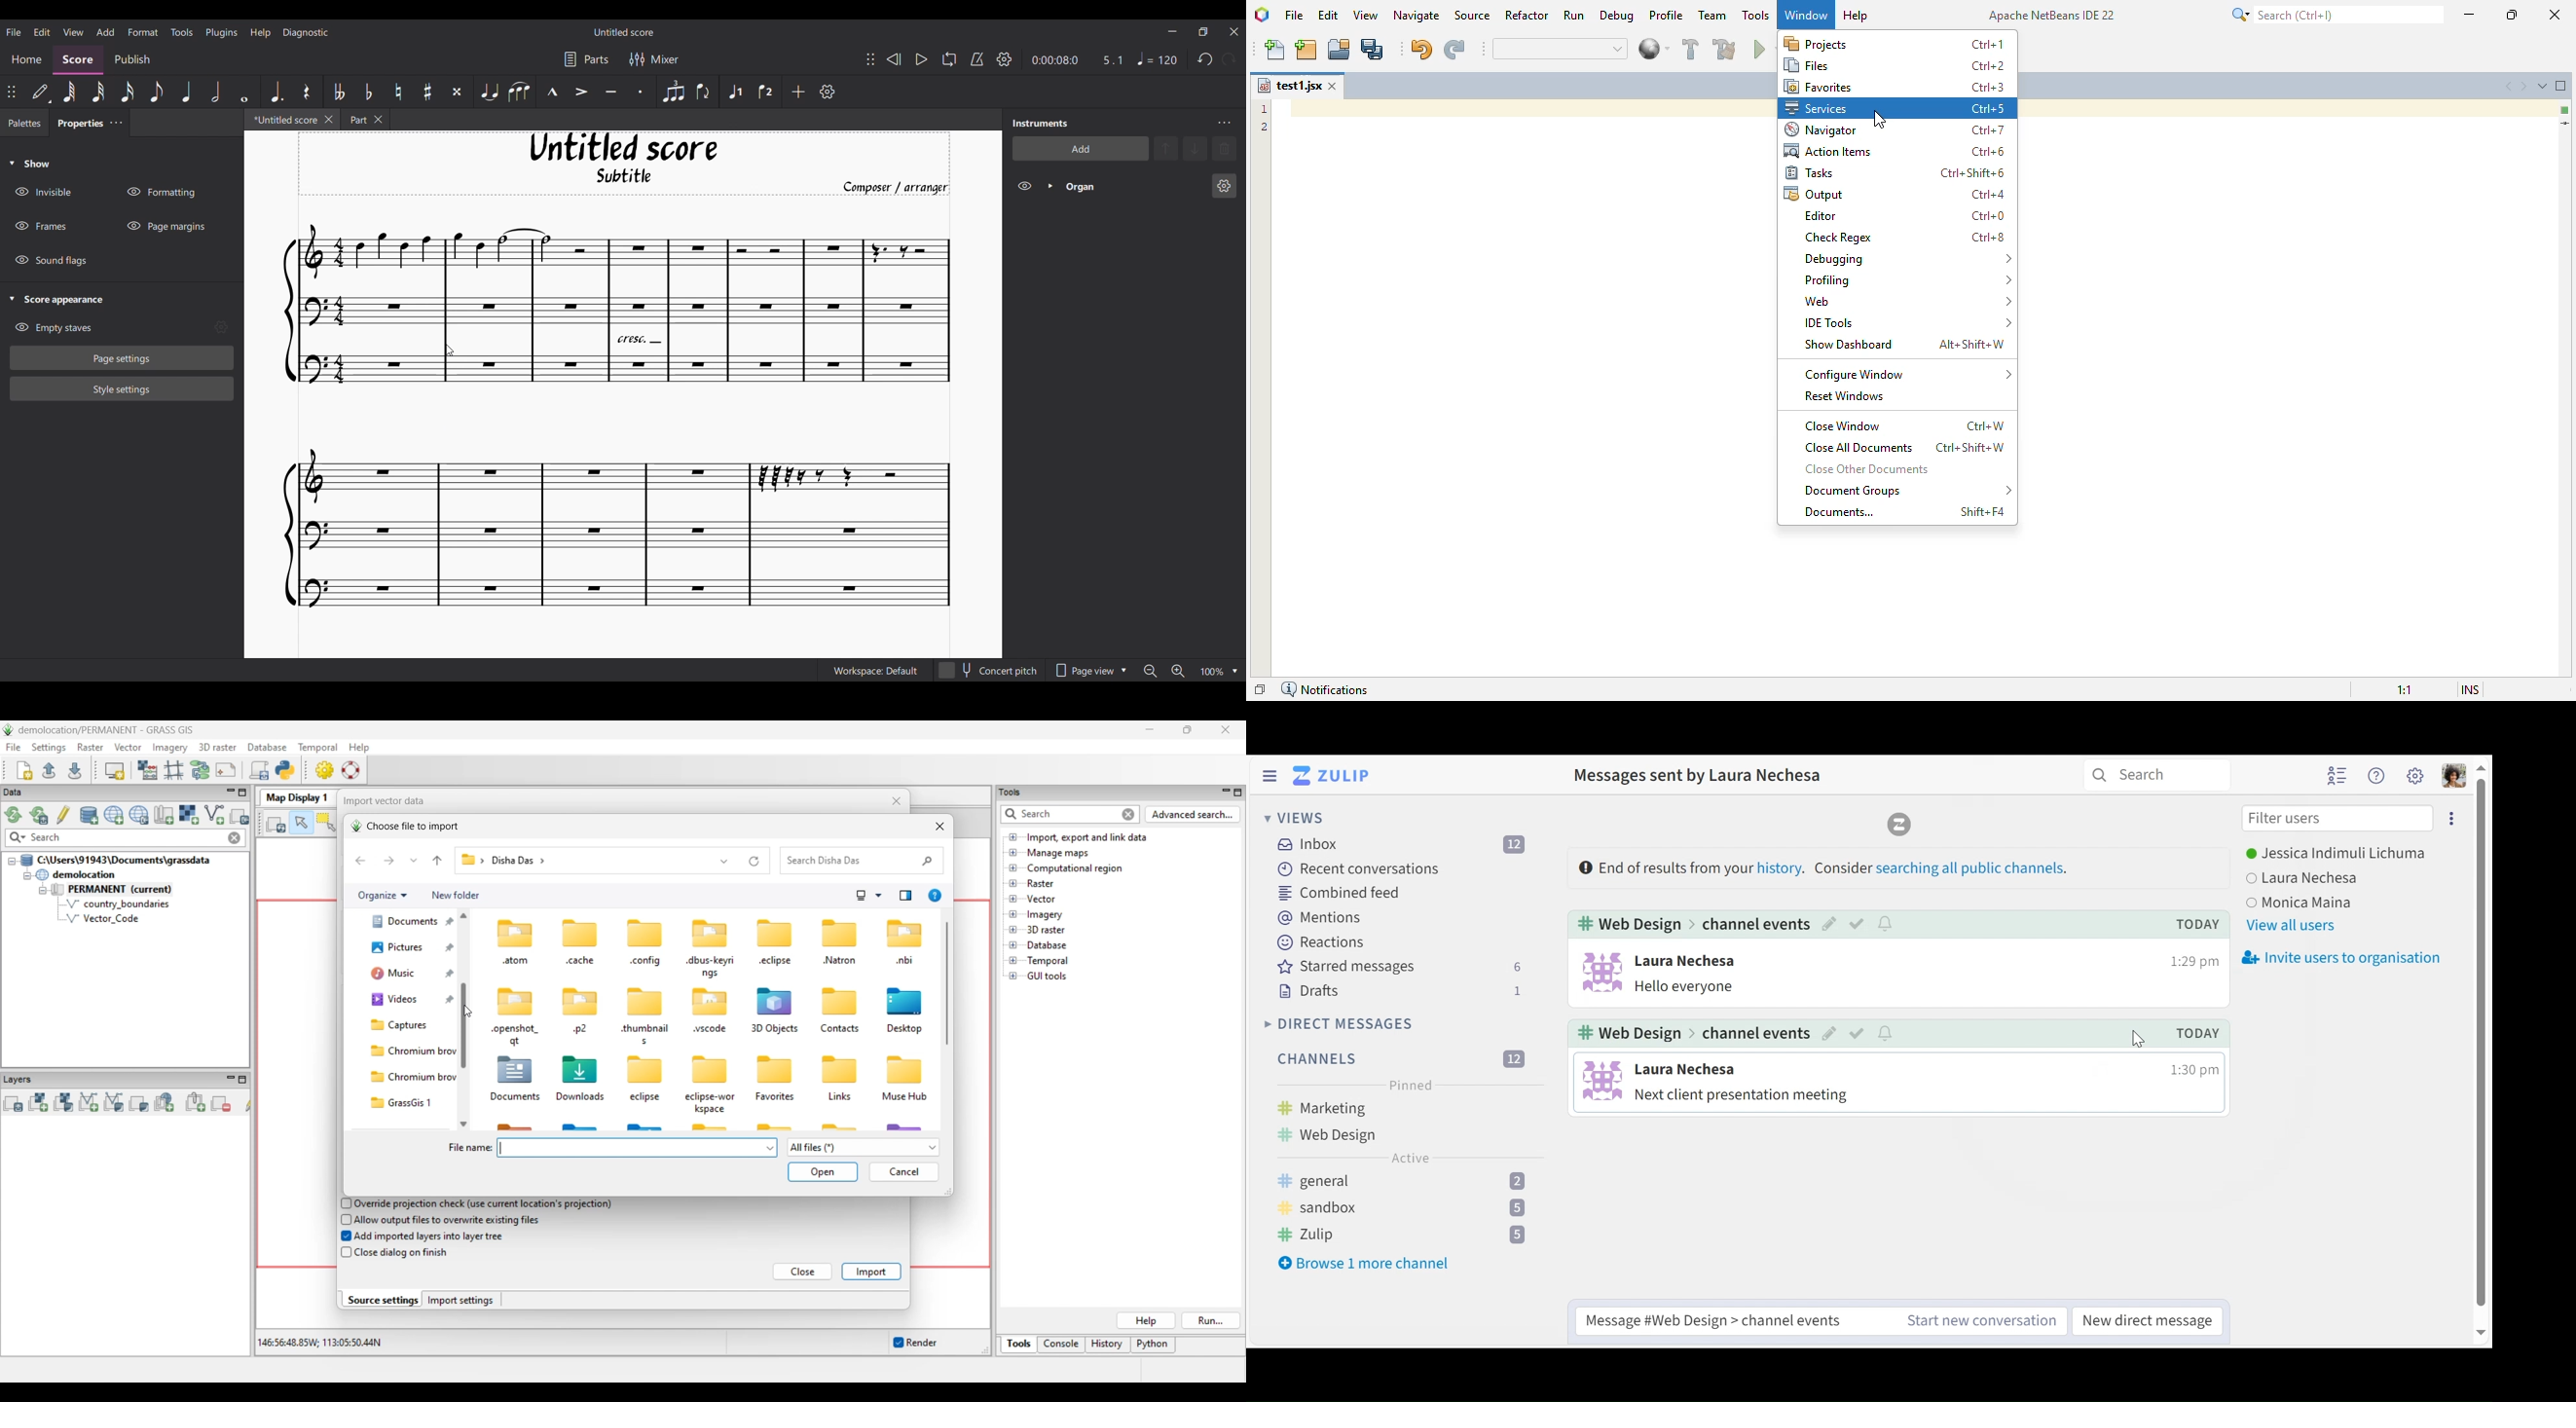  I want to click on IDE tools, so click(1909, 322).